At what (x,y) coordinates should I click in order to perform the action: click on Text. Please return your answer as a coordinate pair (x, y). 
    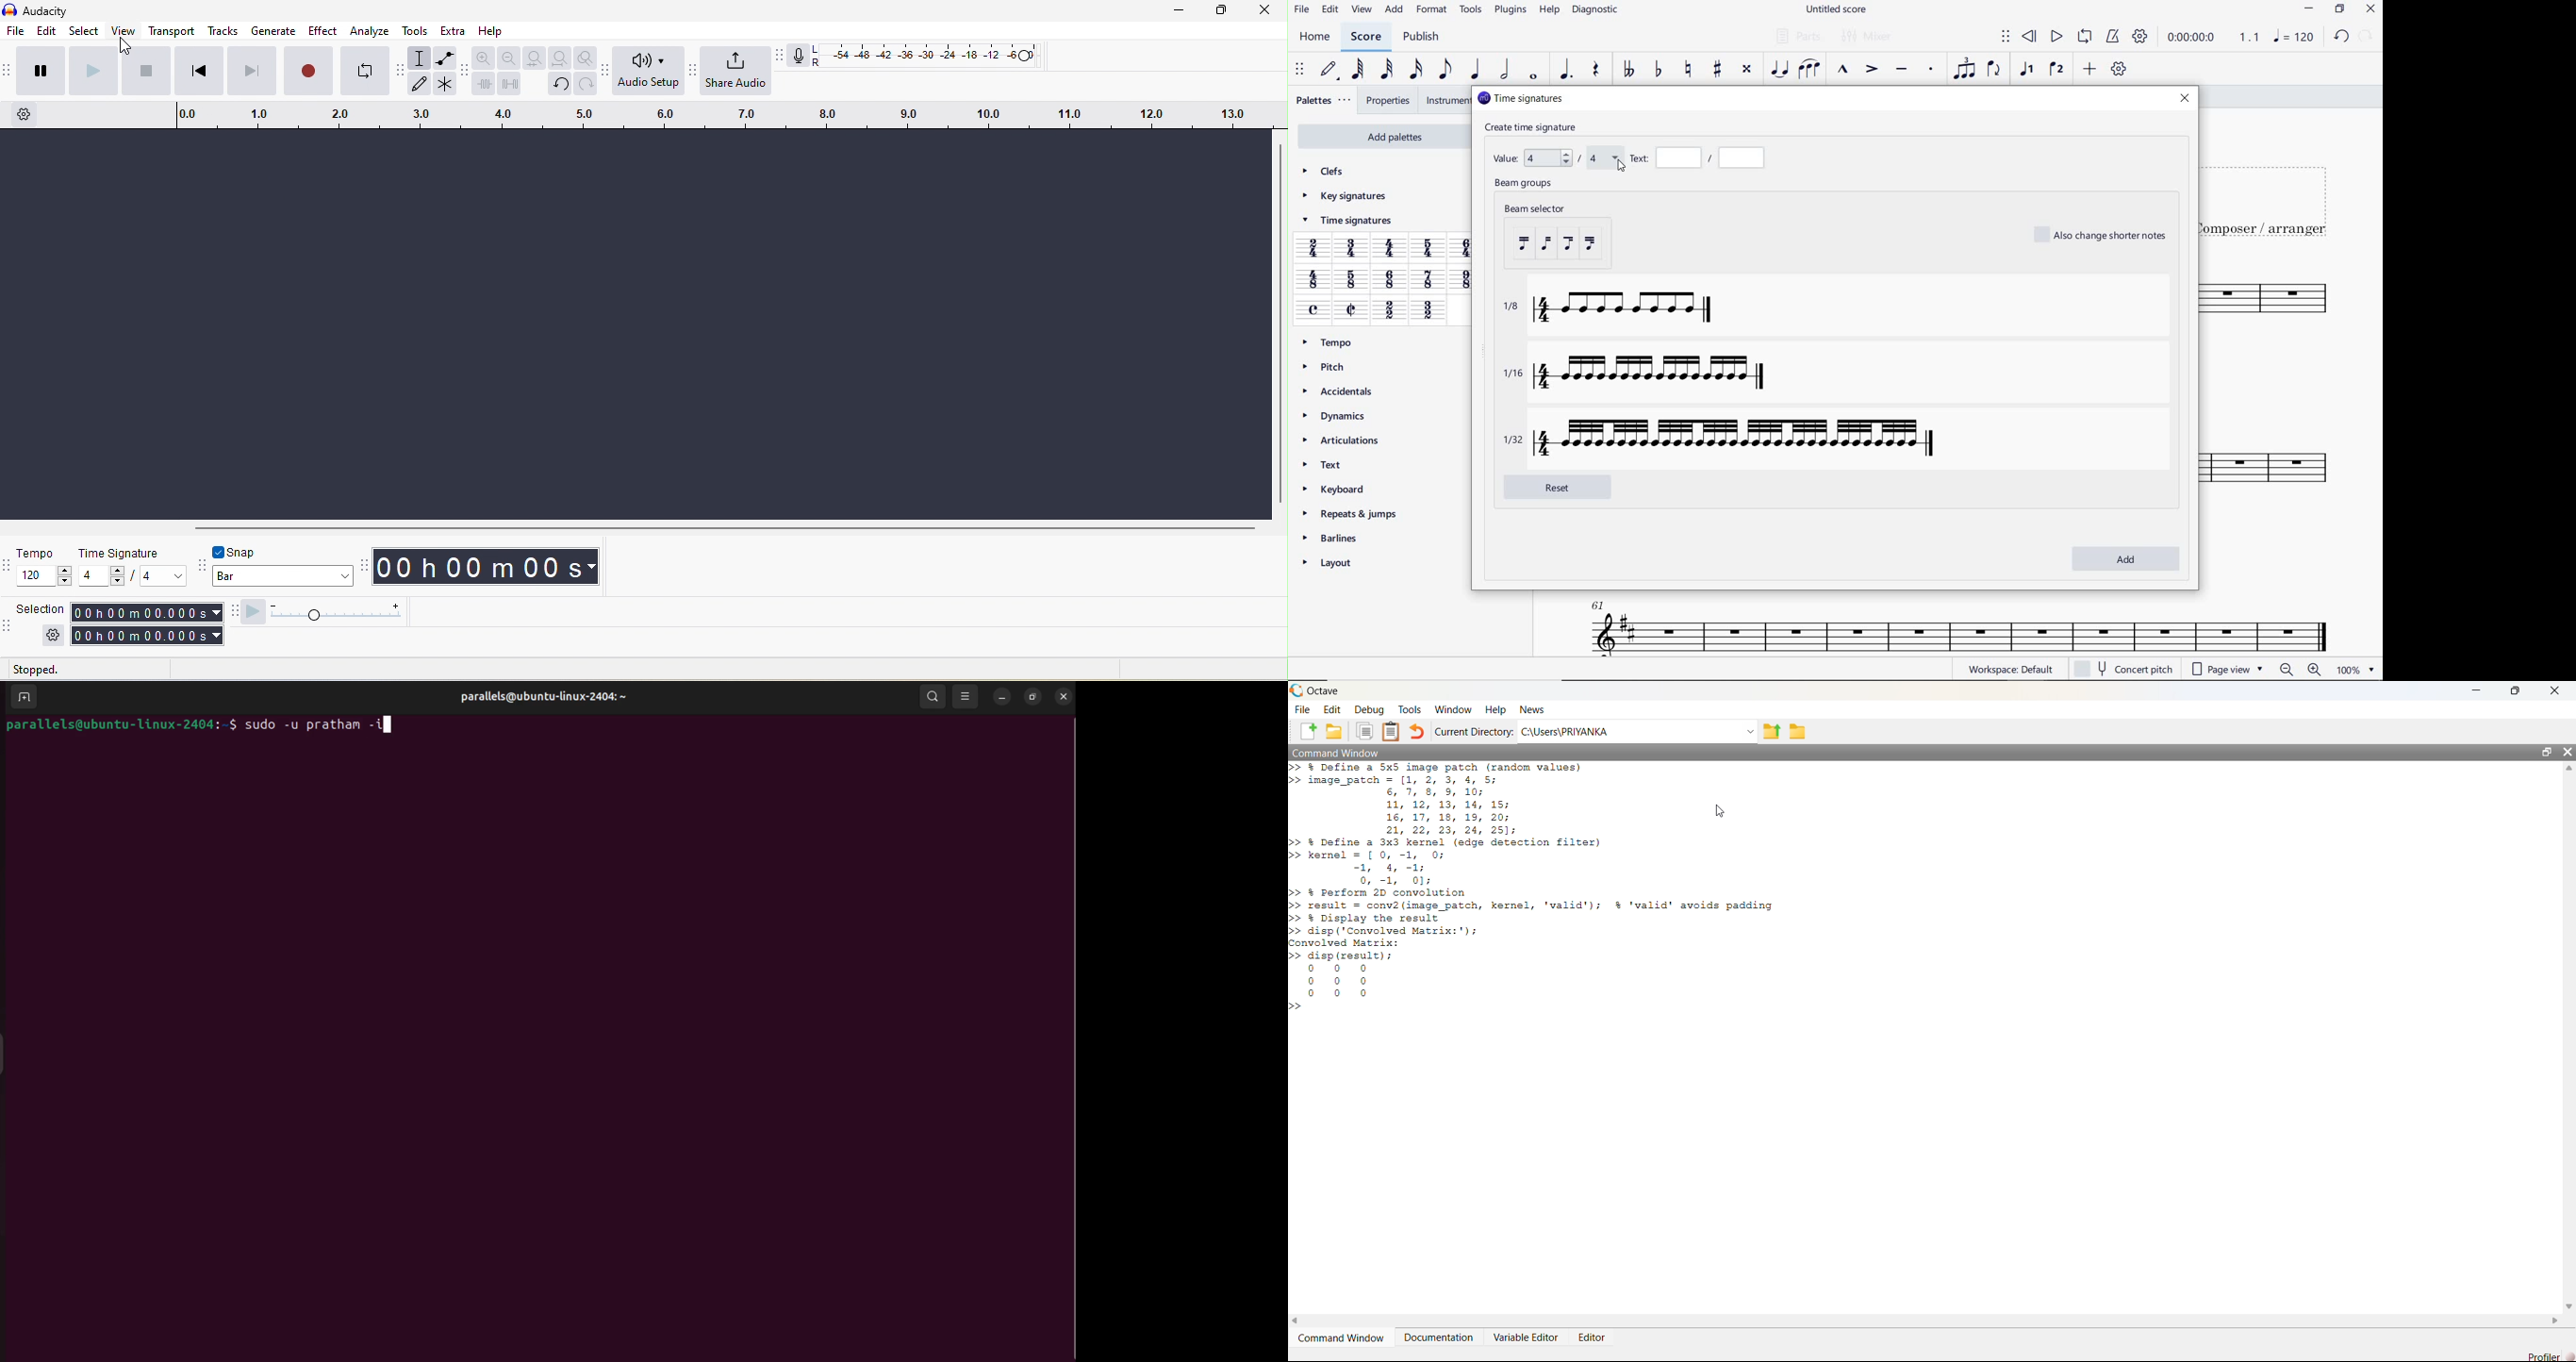
    Looking at the image, I should click on (1699, 158).